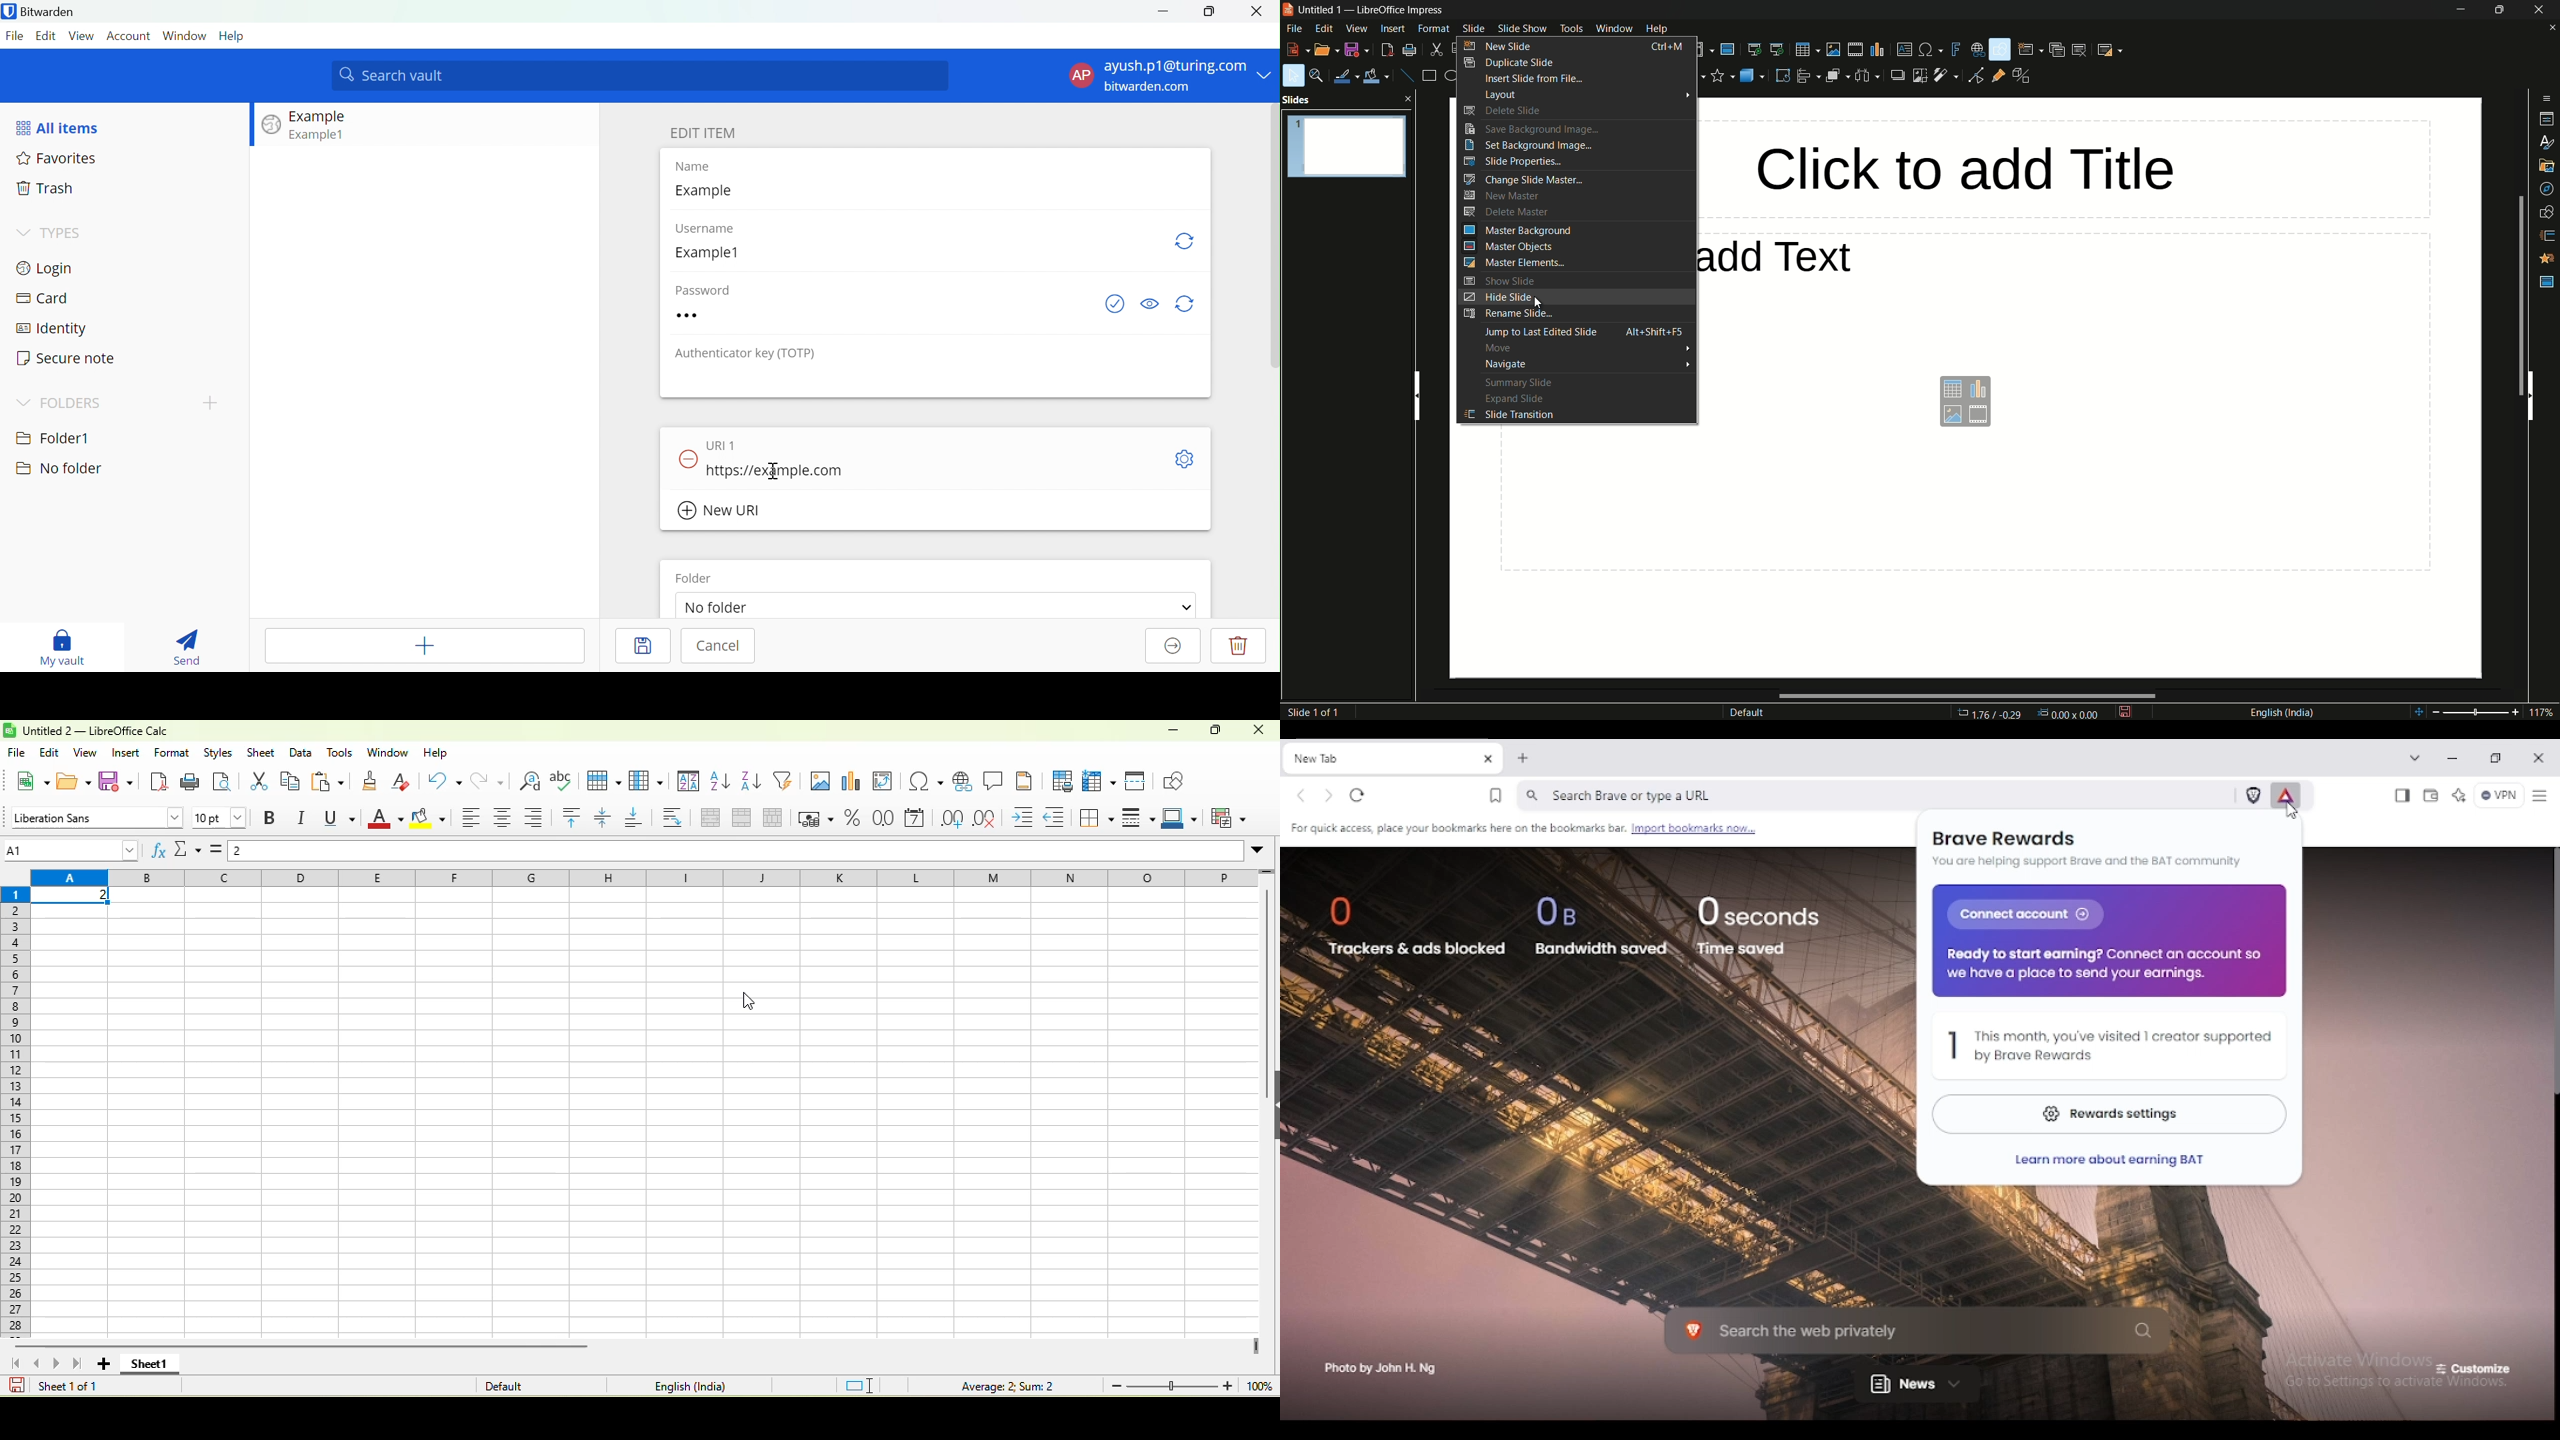  Describe the element at coordinates (1473, 29) in the screenshot. I see `slide menu` at that location.